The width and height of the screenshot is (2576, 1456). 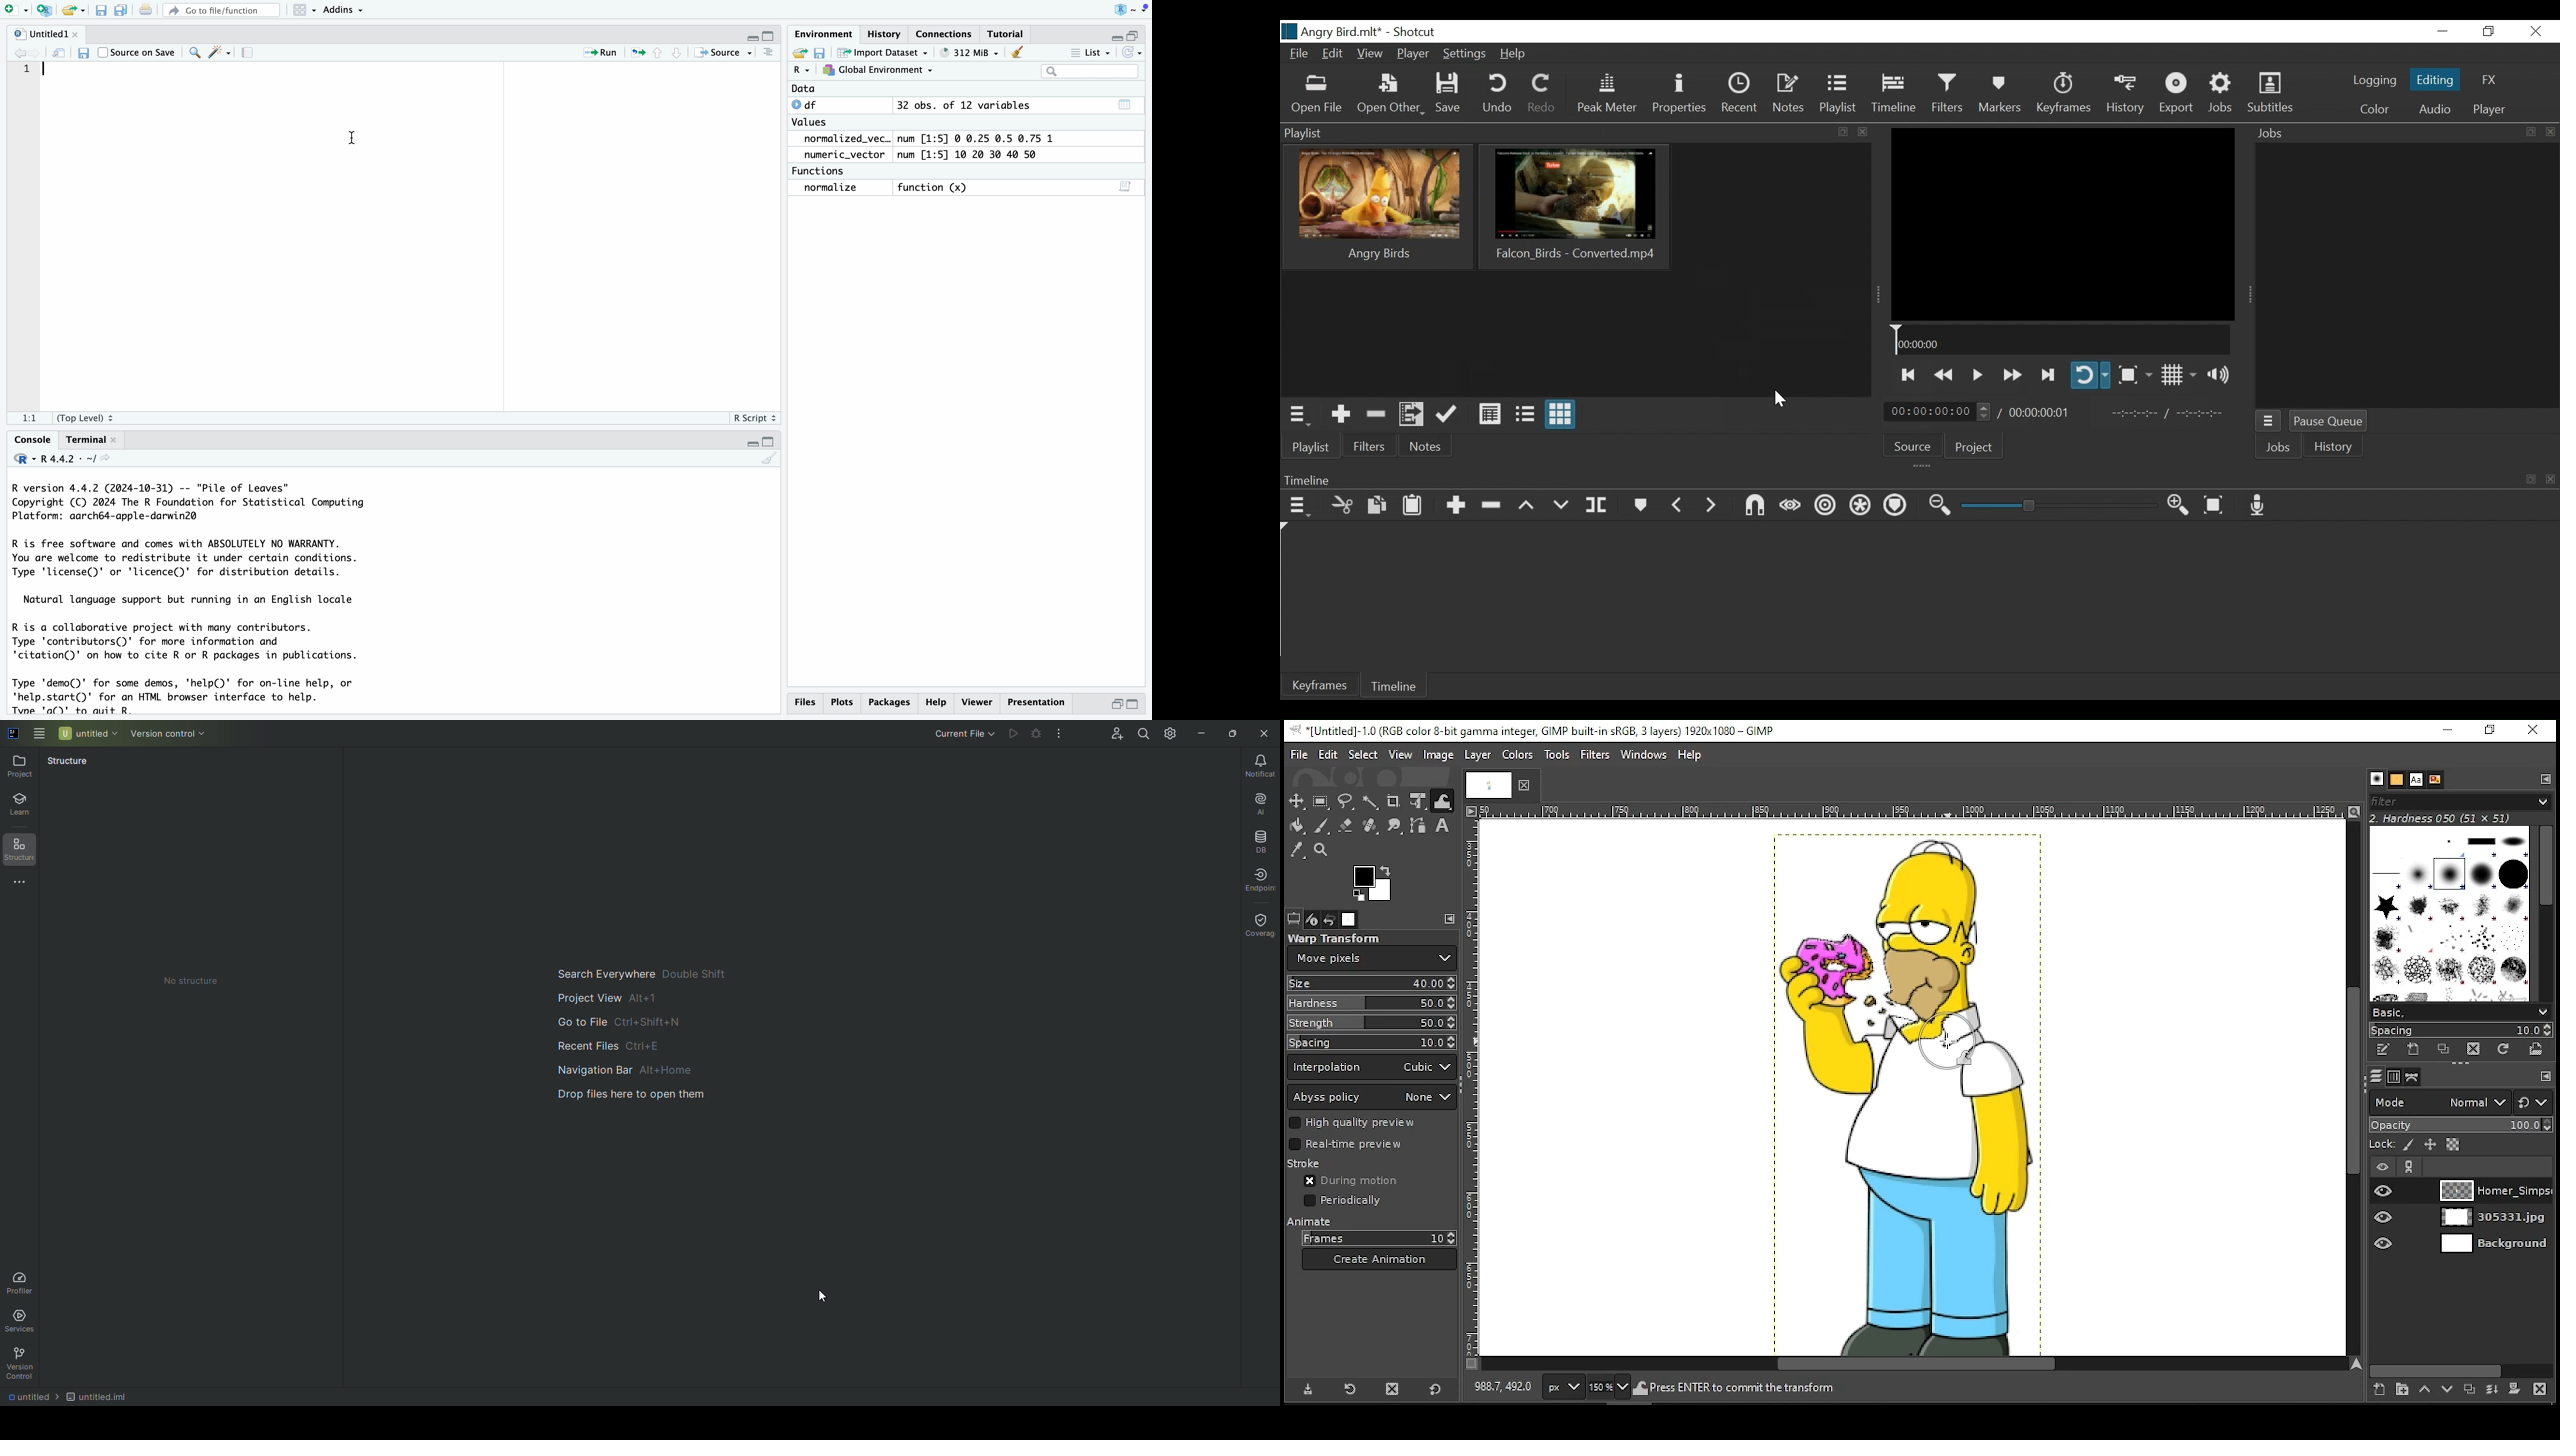 I want to click on Jobs Panel, so click(x=2407, y=276).